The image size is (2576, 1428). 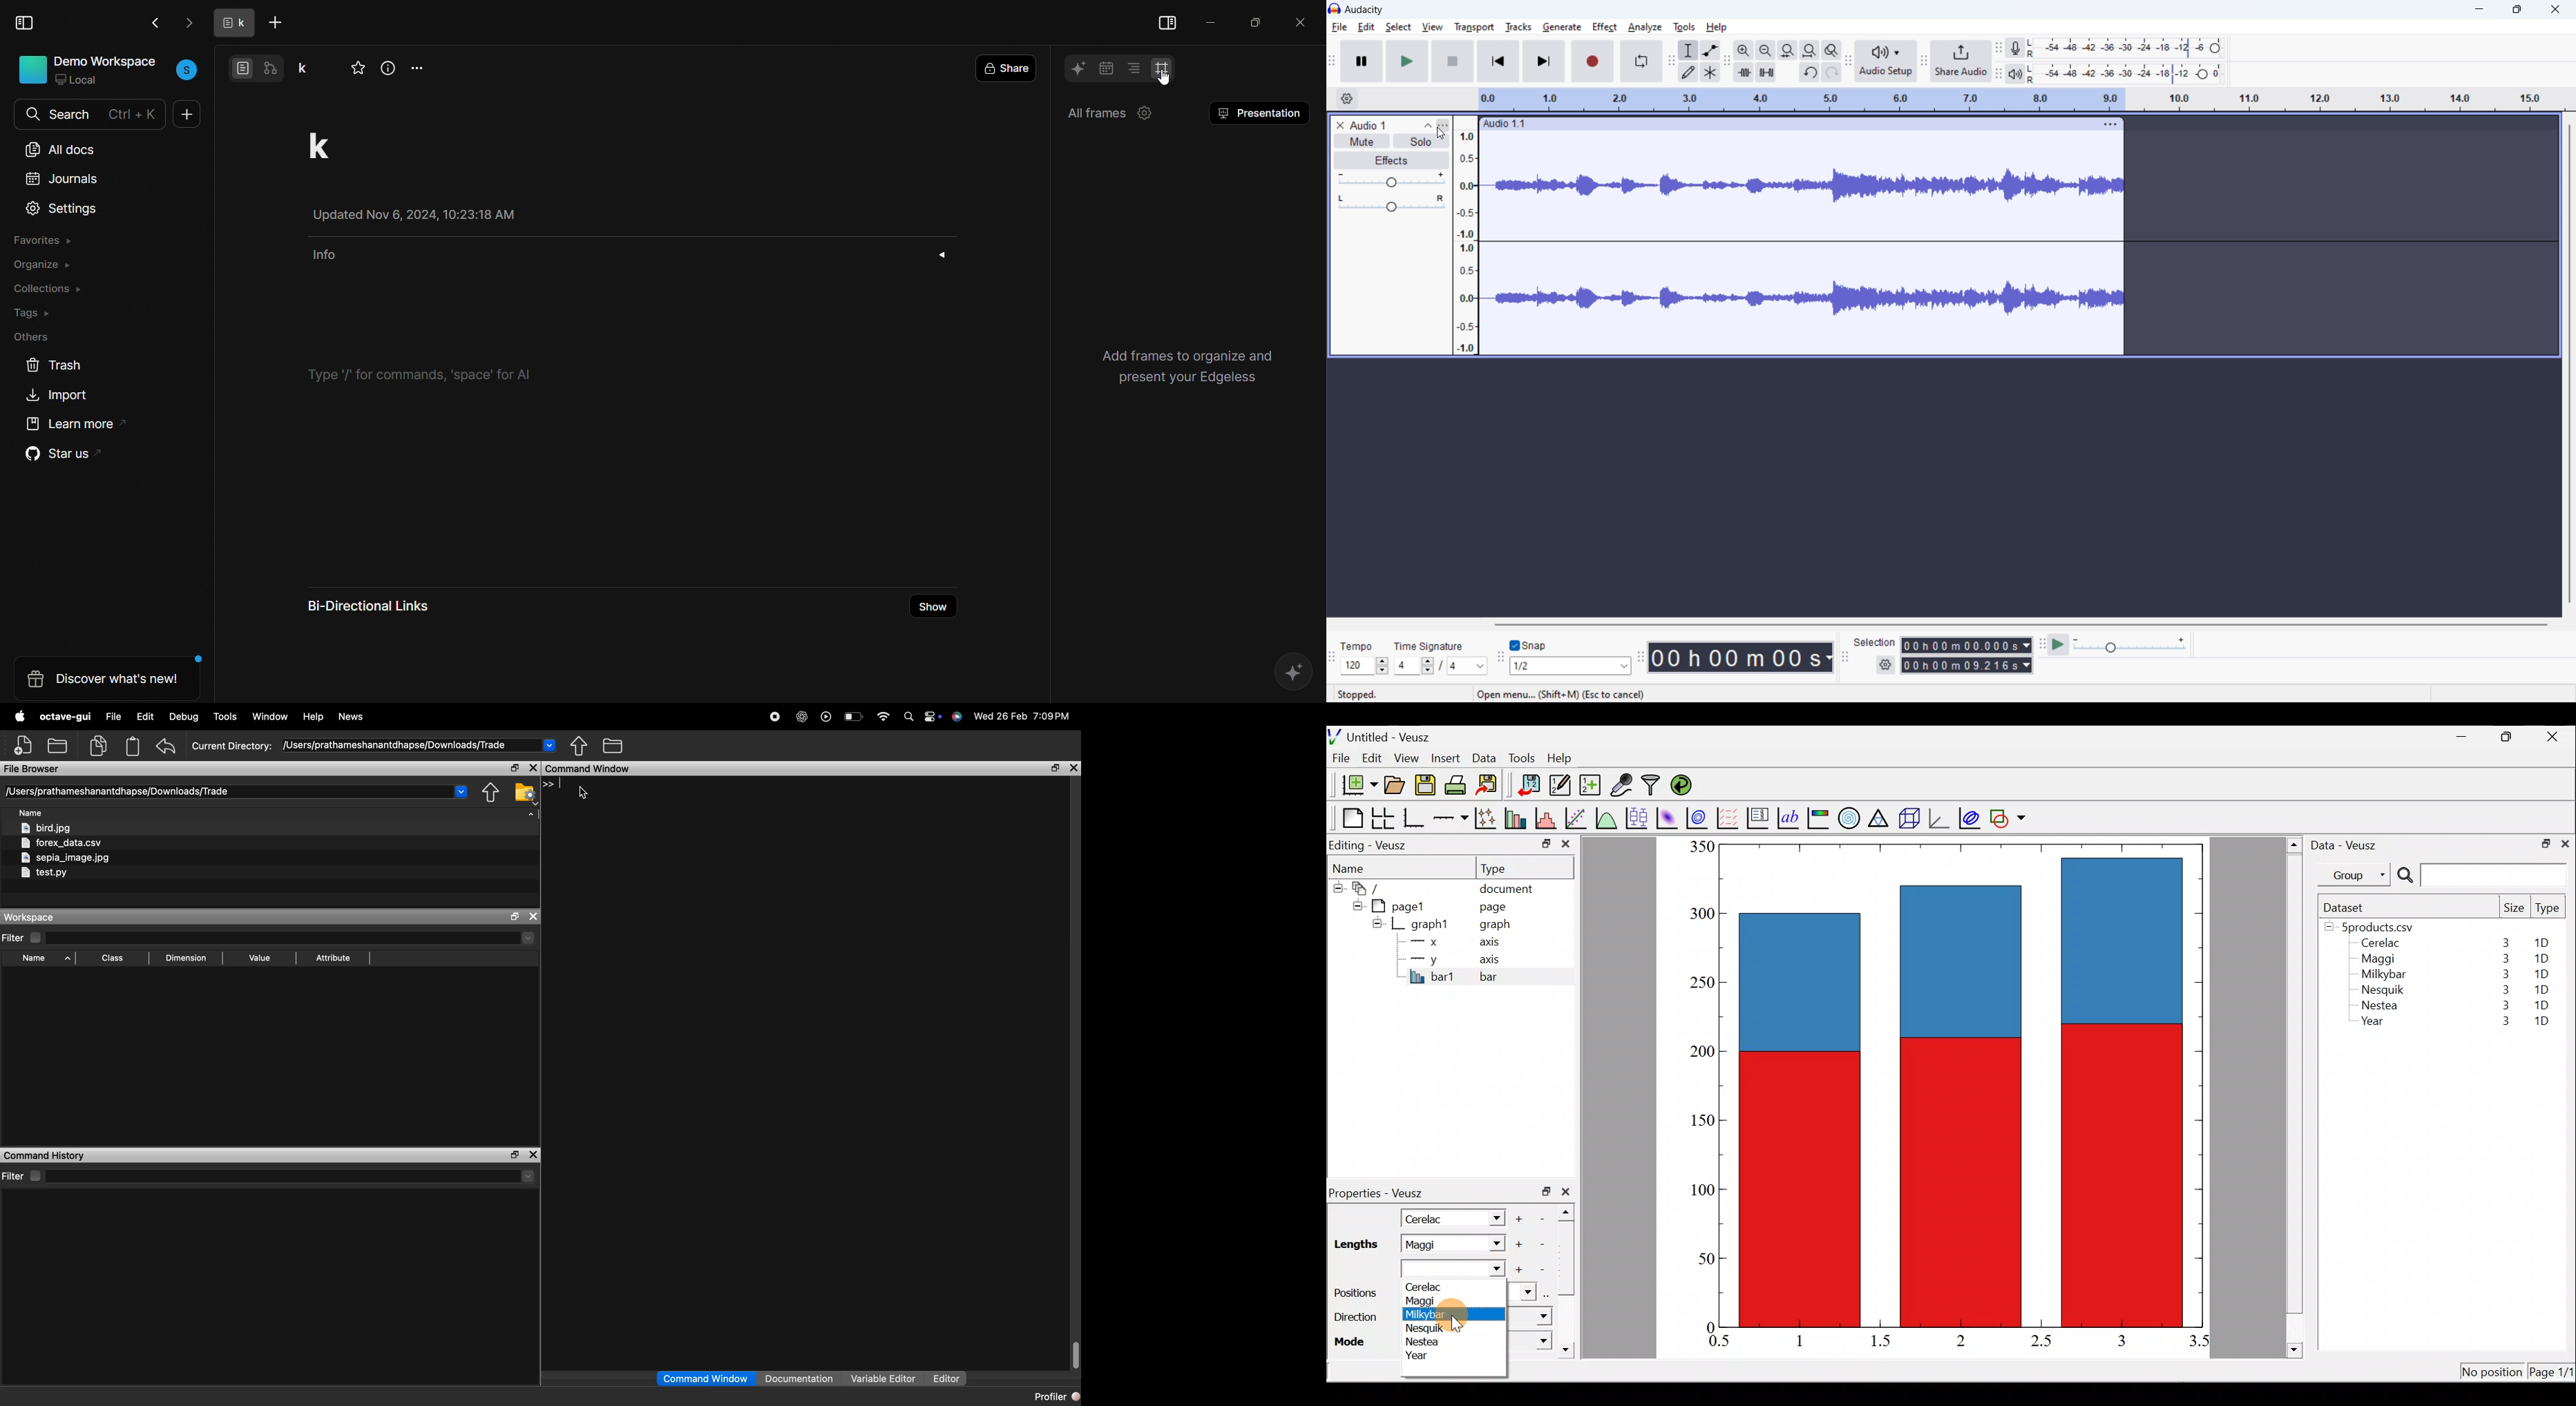 What do you see at coordinates (1847, 816) in the screenshot?
I see `Polar graph` at bounding box center [1847, 816].